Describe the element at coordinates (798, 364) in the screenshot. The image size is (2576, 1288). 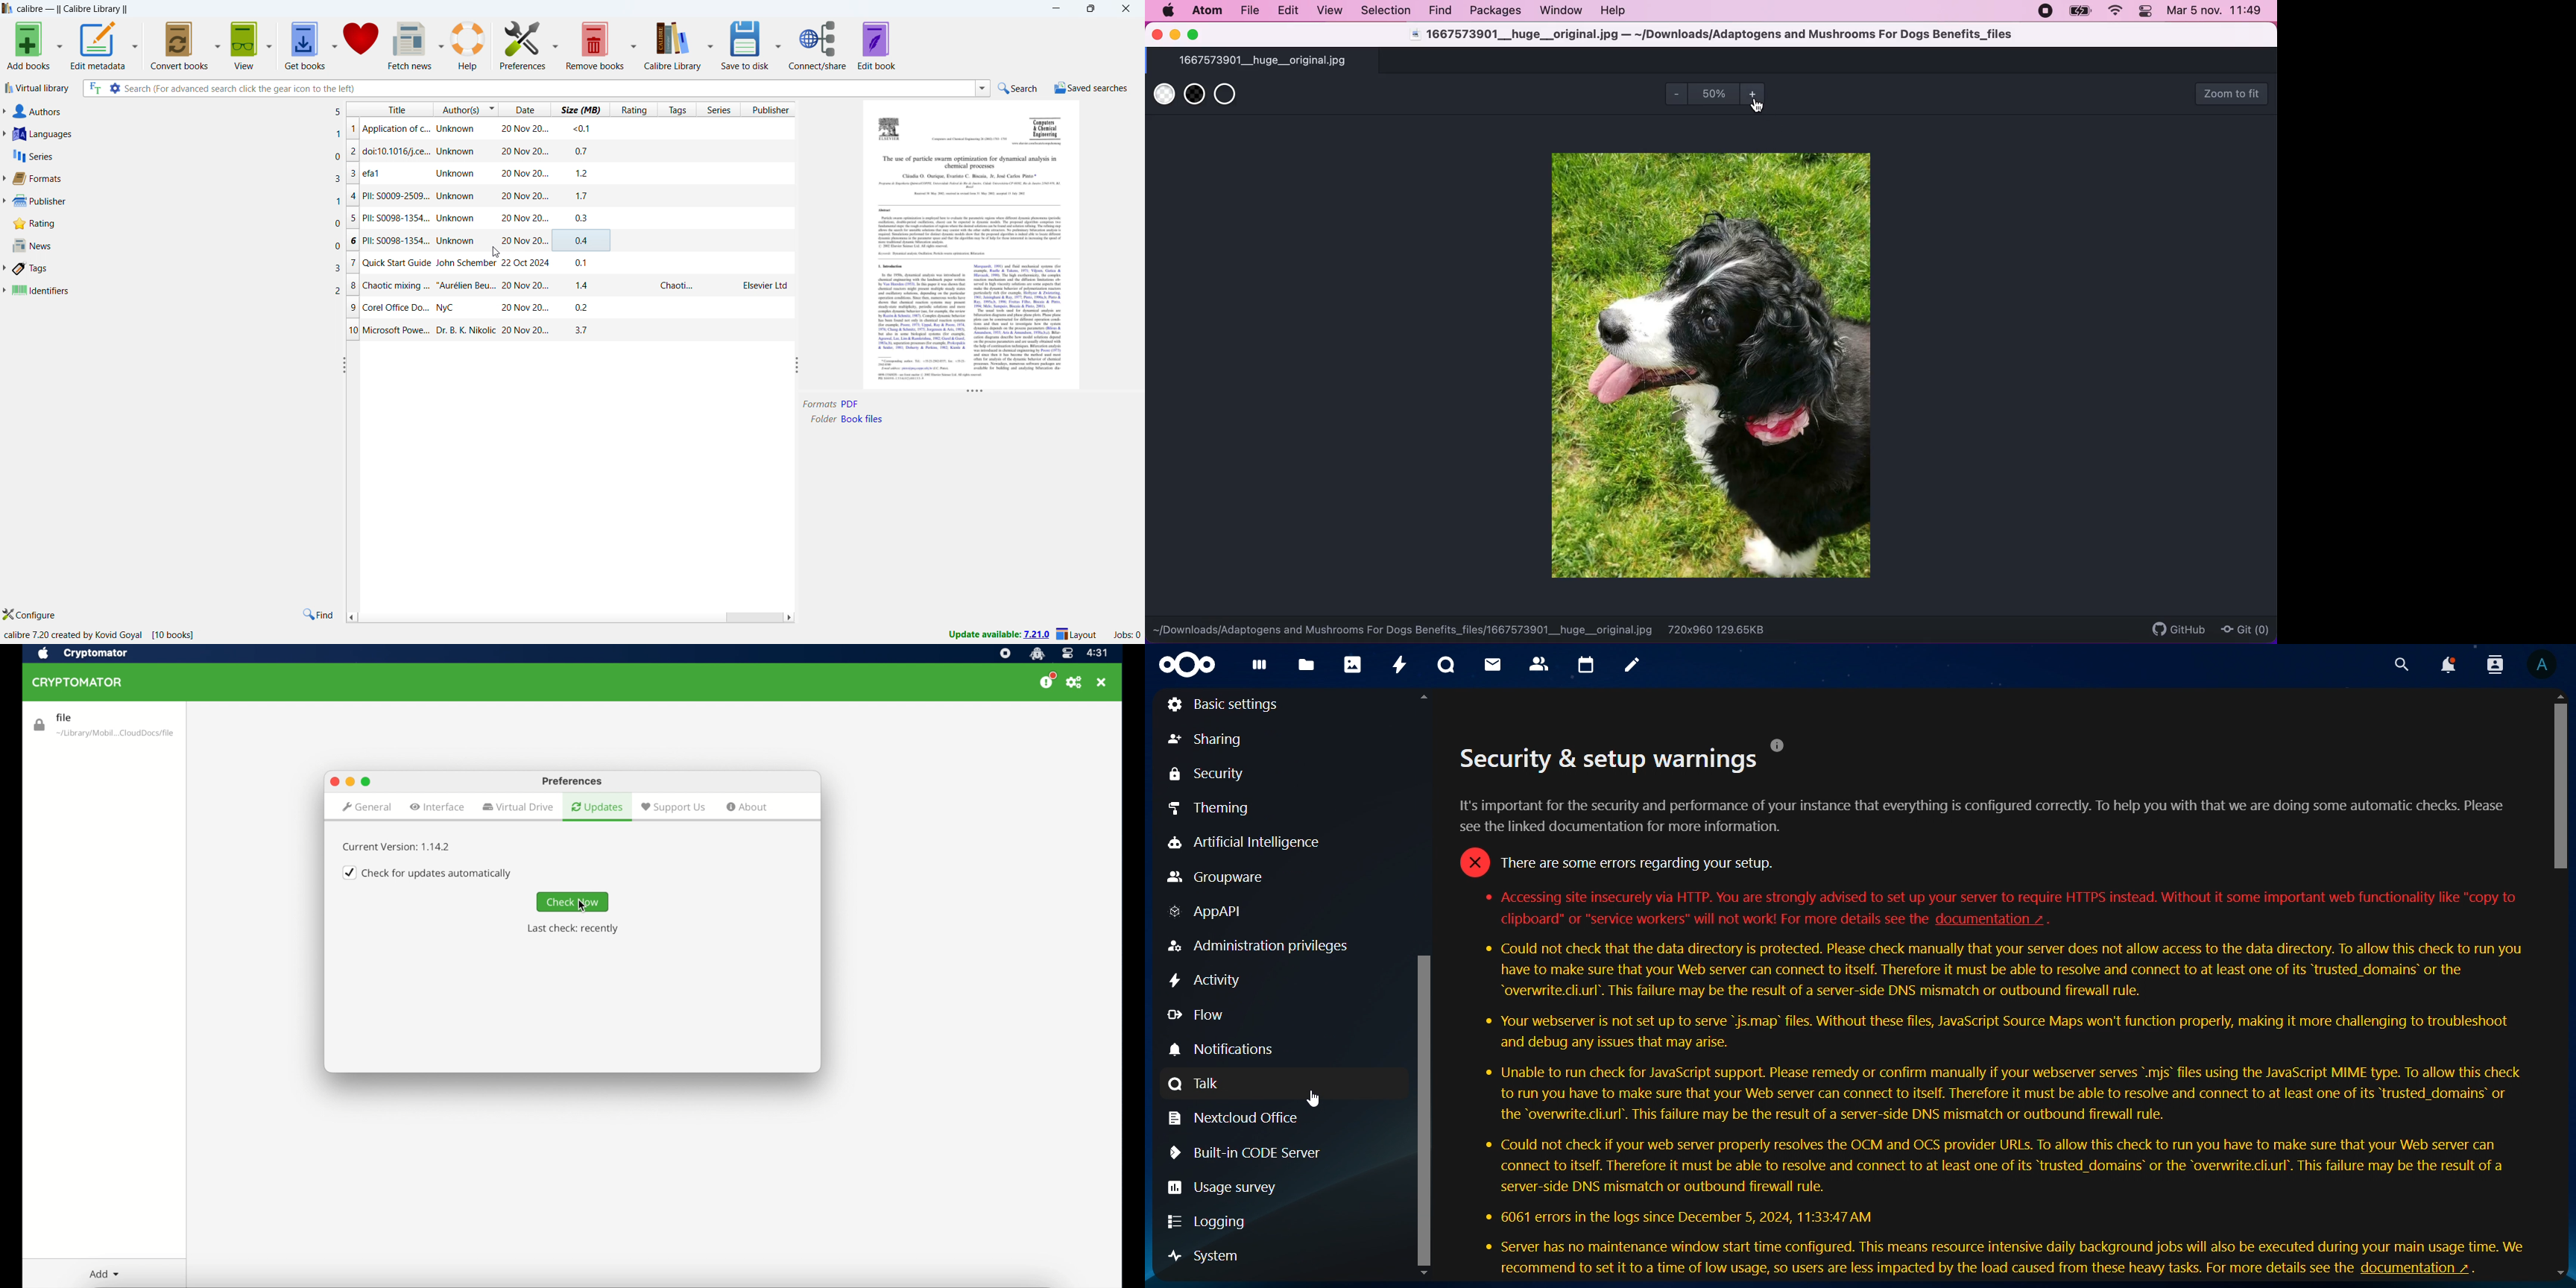
I see `resize` at that location.